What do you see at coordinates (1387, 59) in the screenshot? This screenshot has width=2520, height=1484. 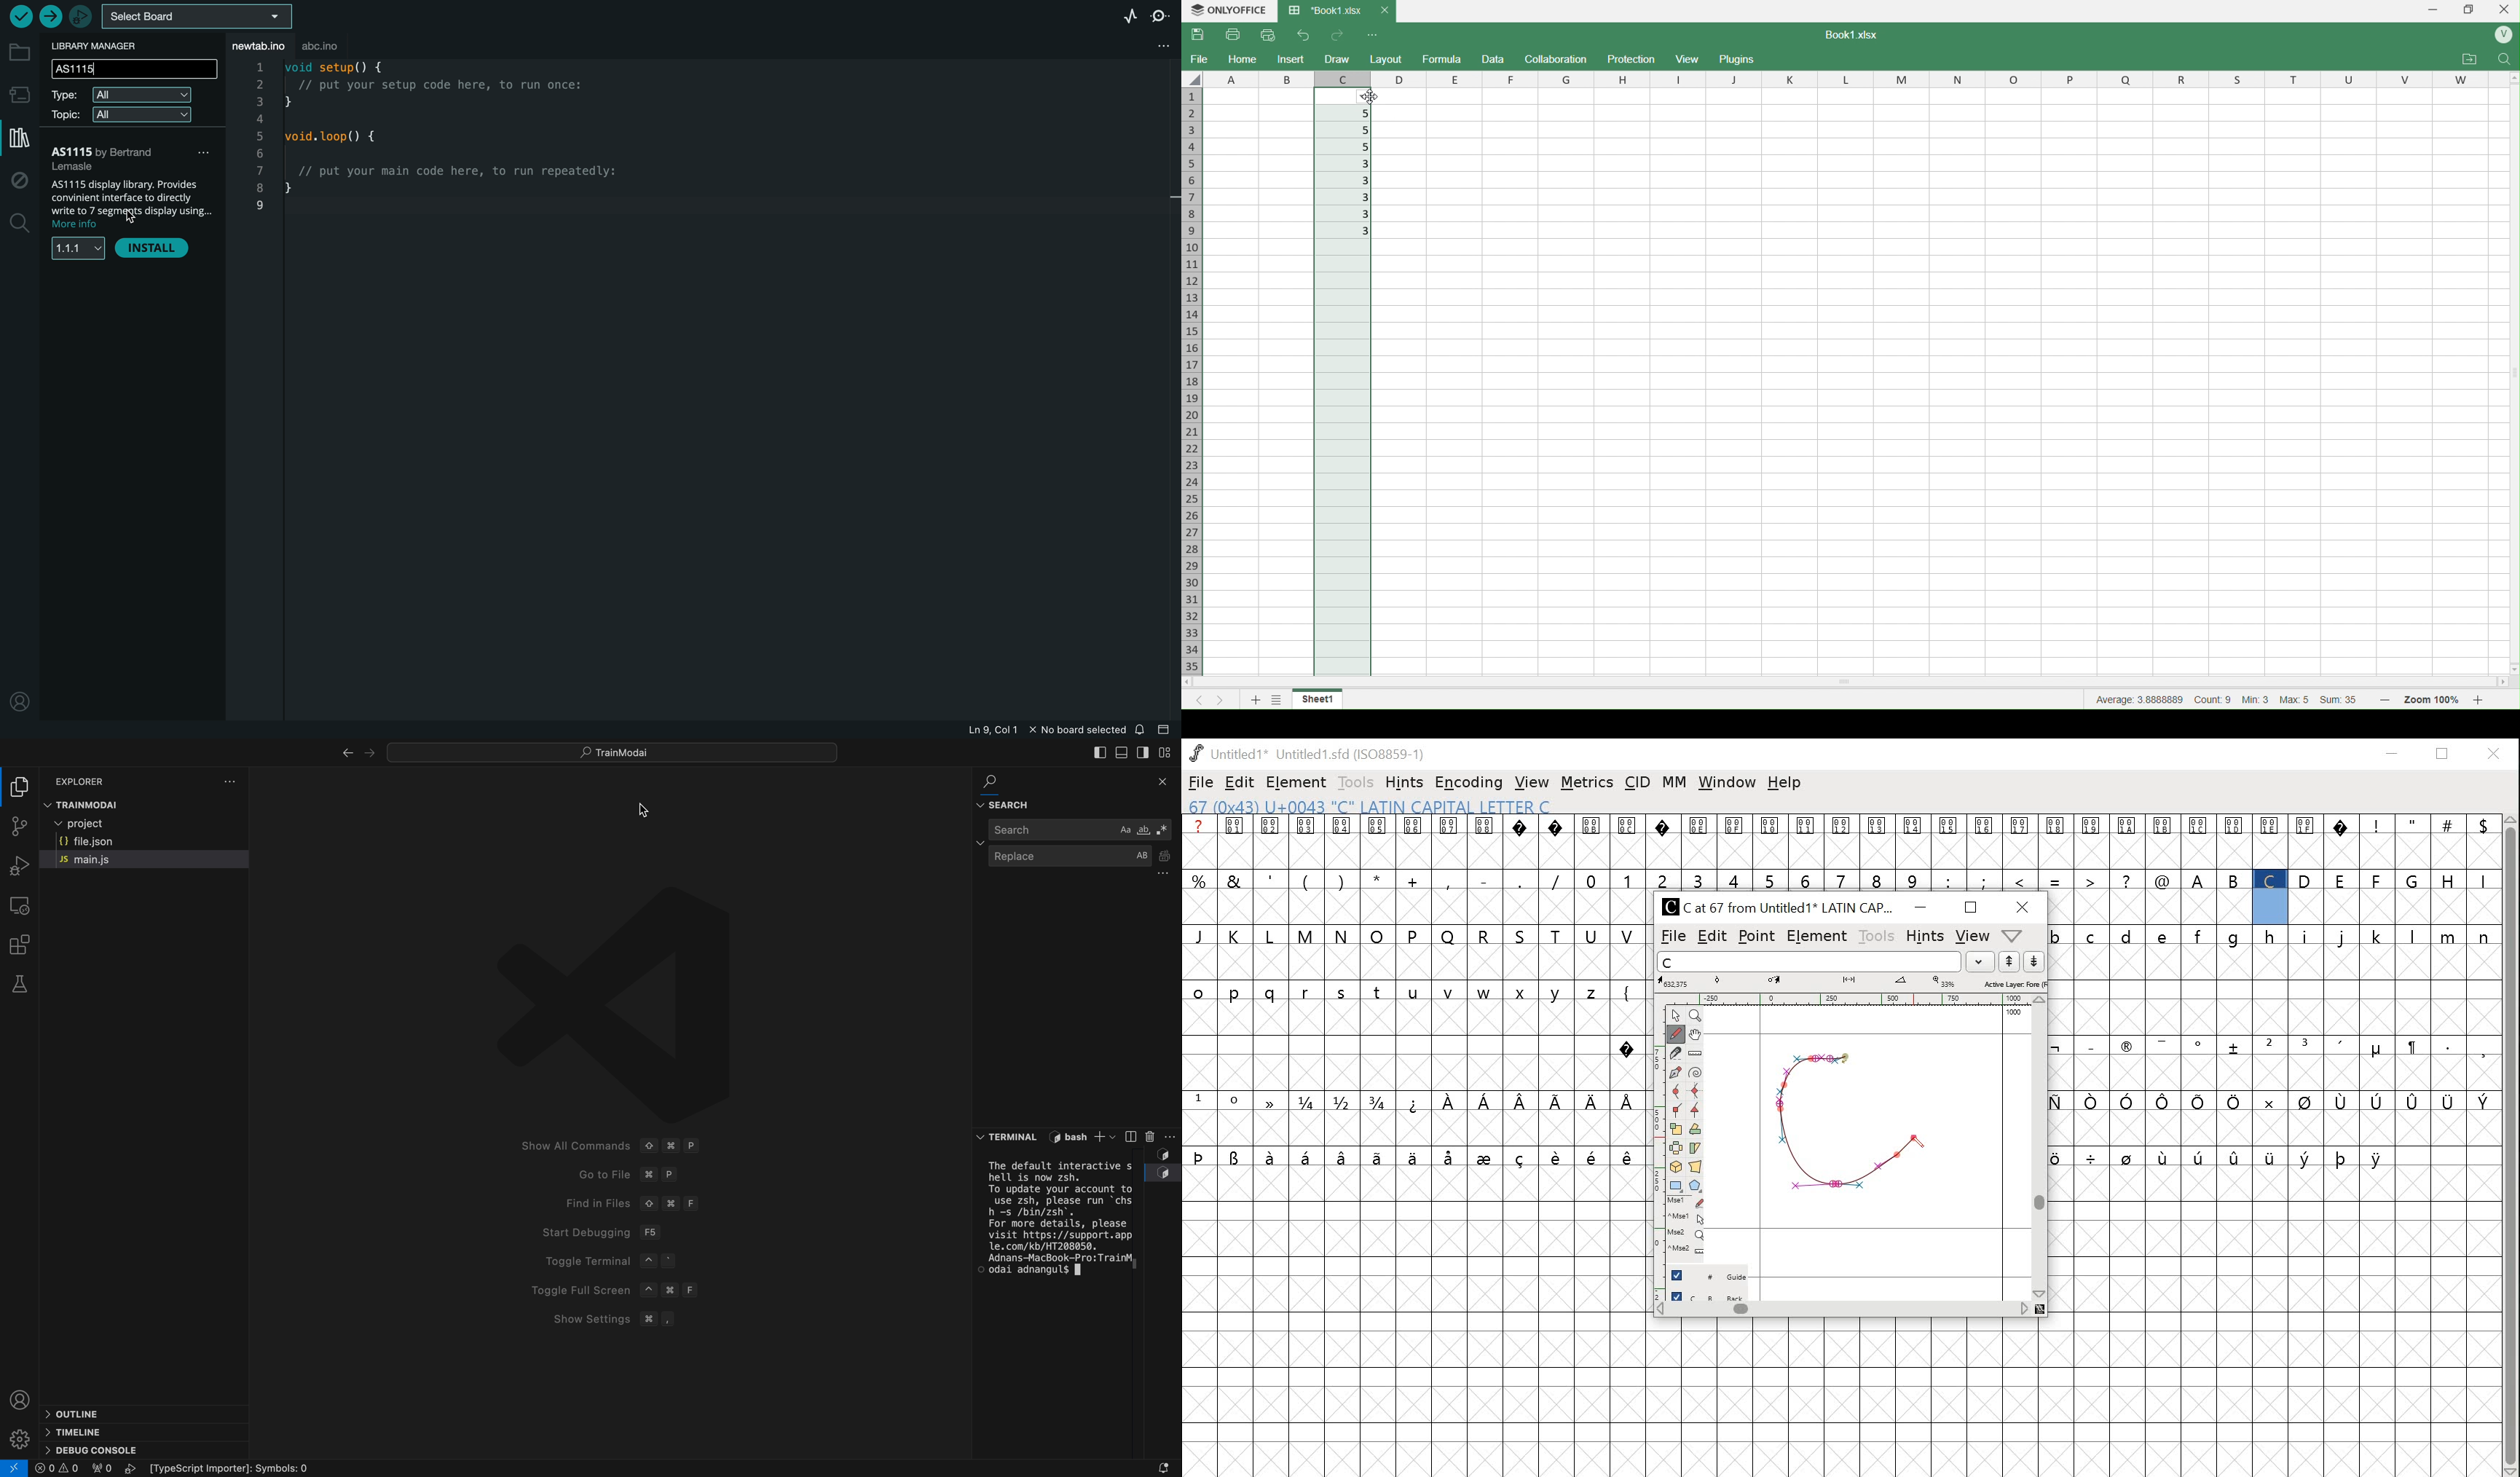 I see `Layout` at bounding box center [1387, 59].